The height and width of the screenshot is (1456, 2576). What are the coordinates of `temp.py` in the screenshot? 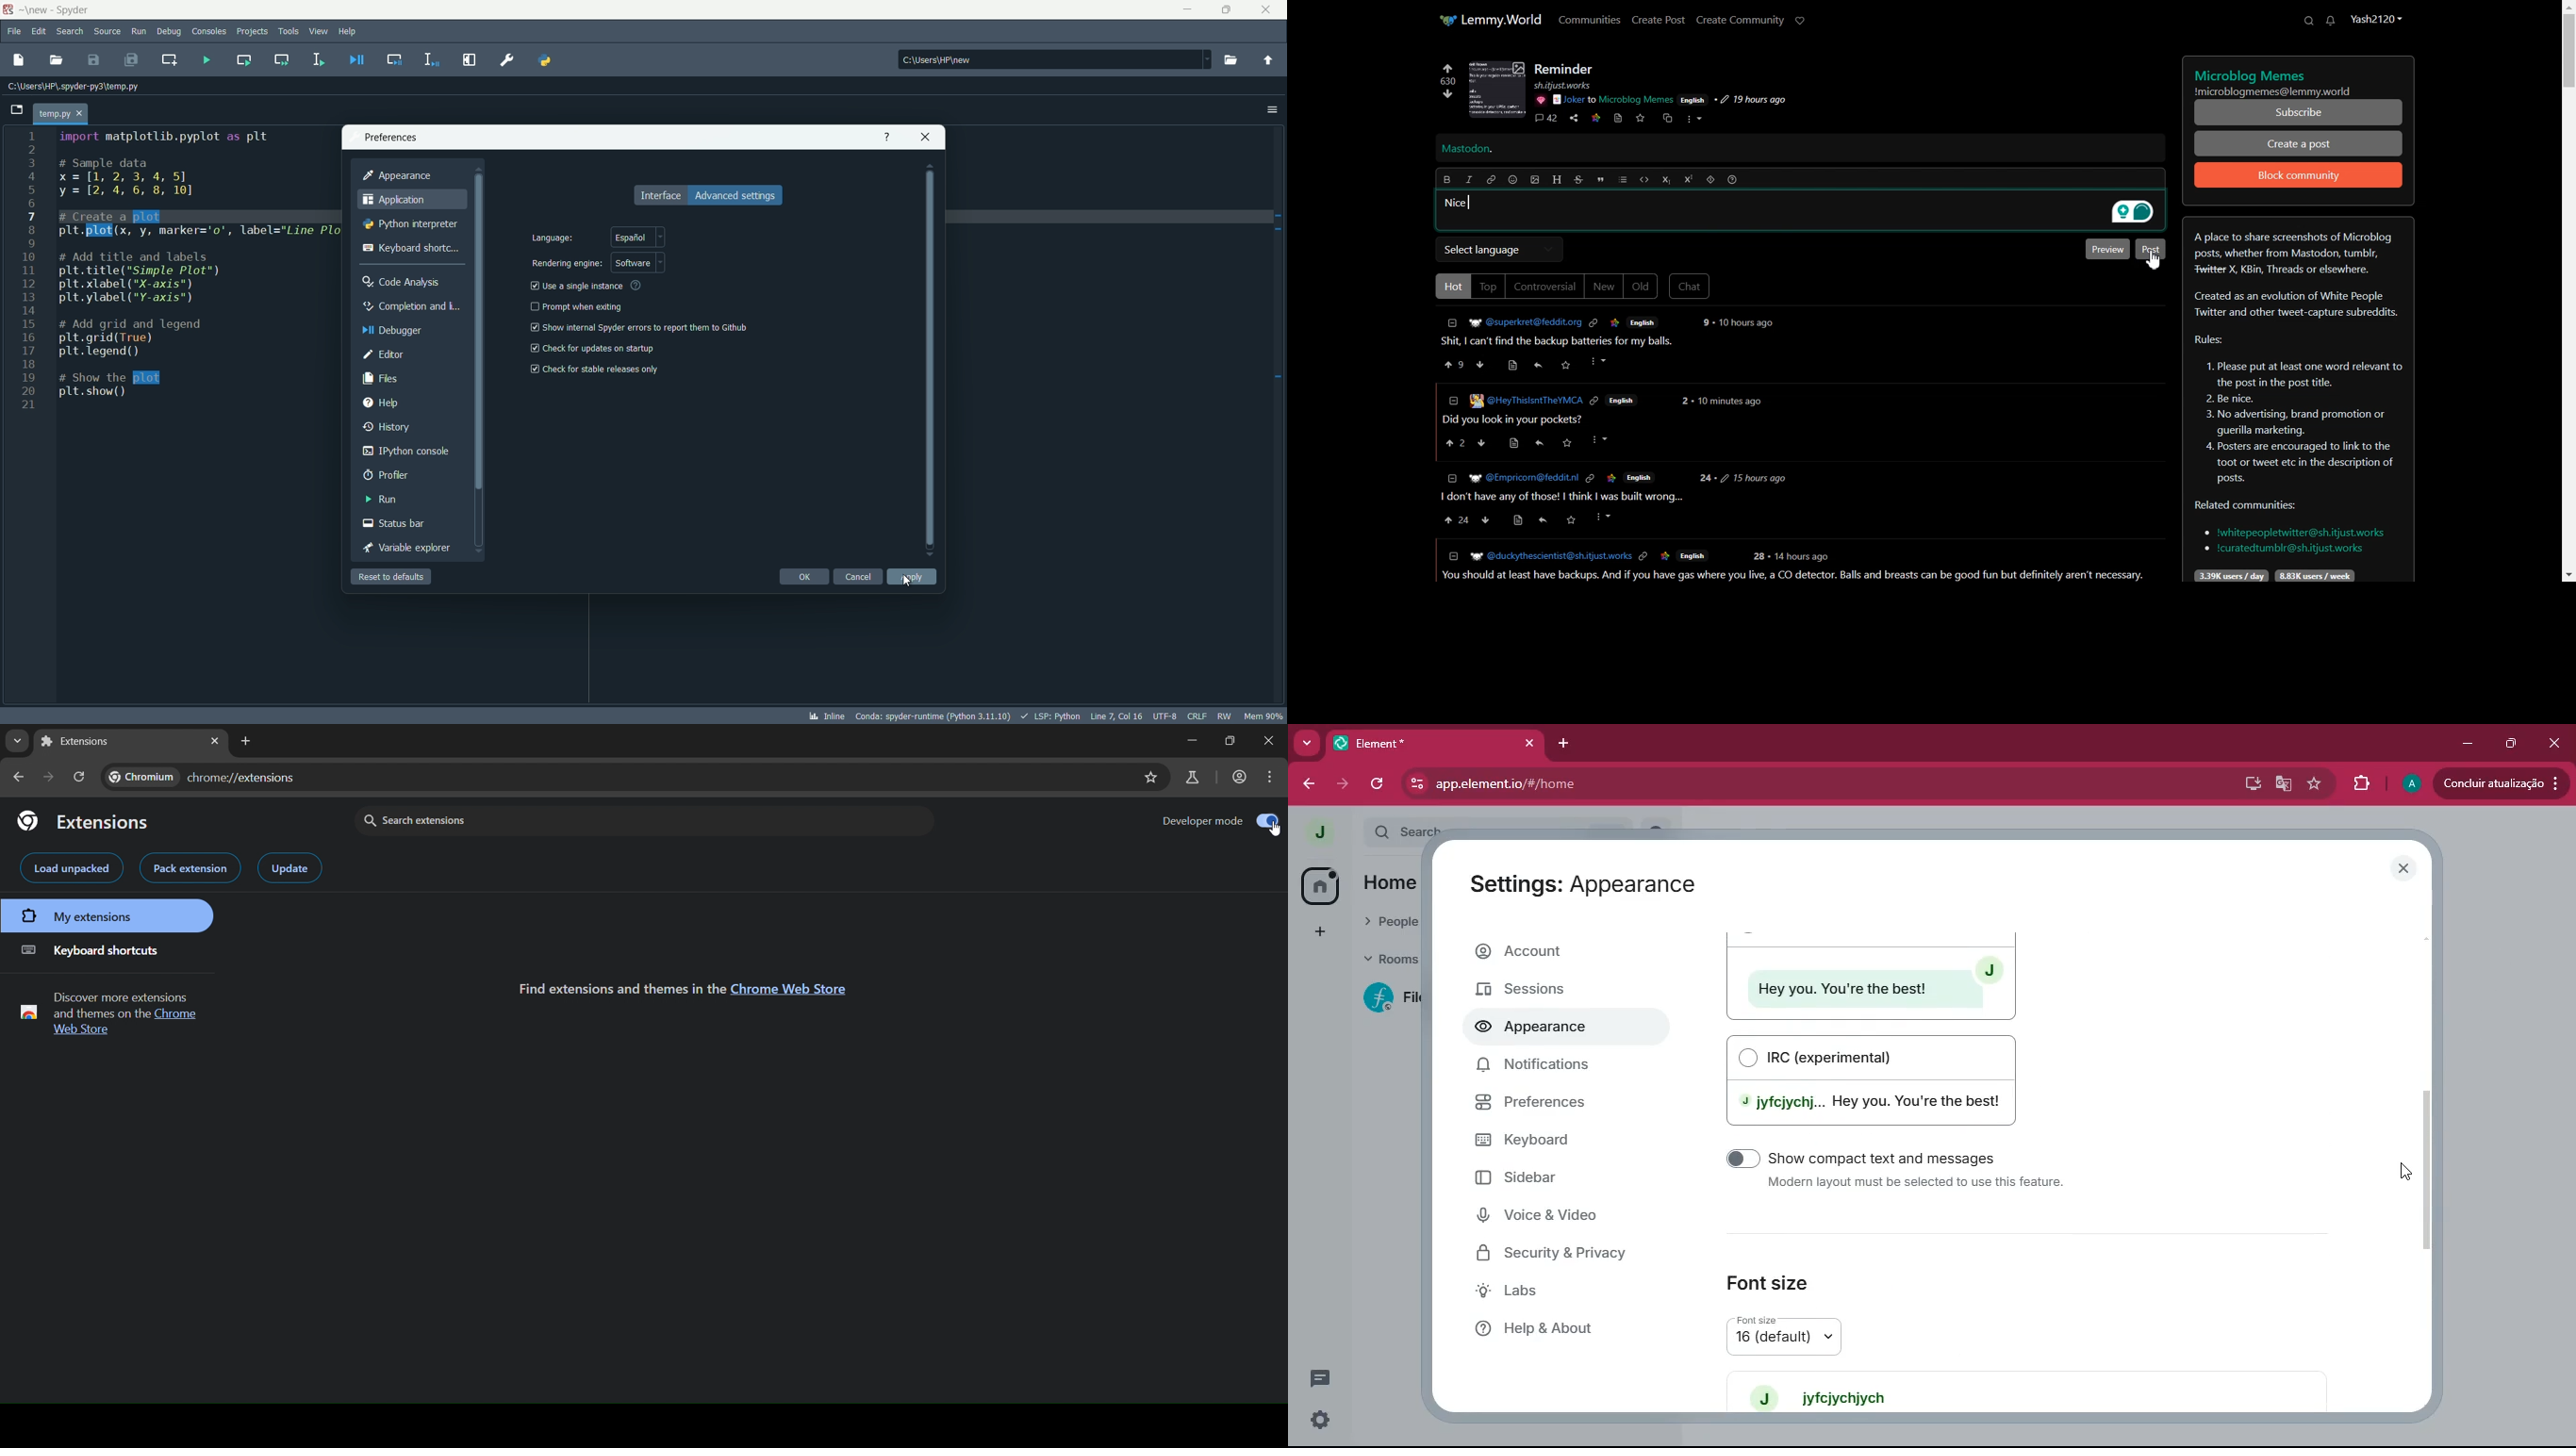 It's located at (61, 113).